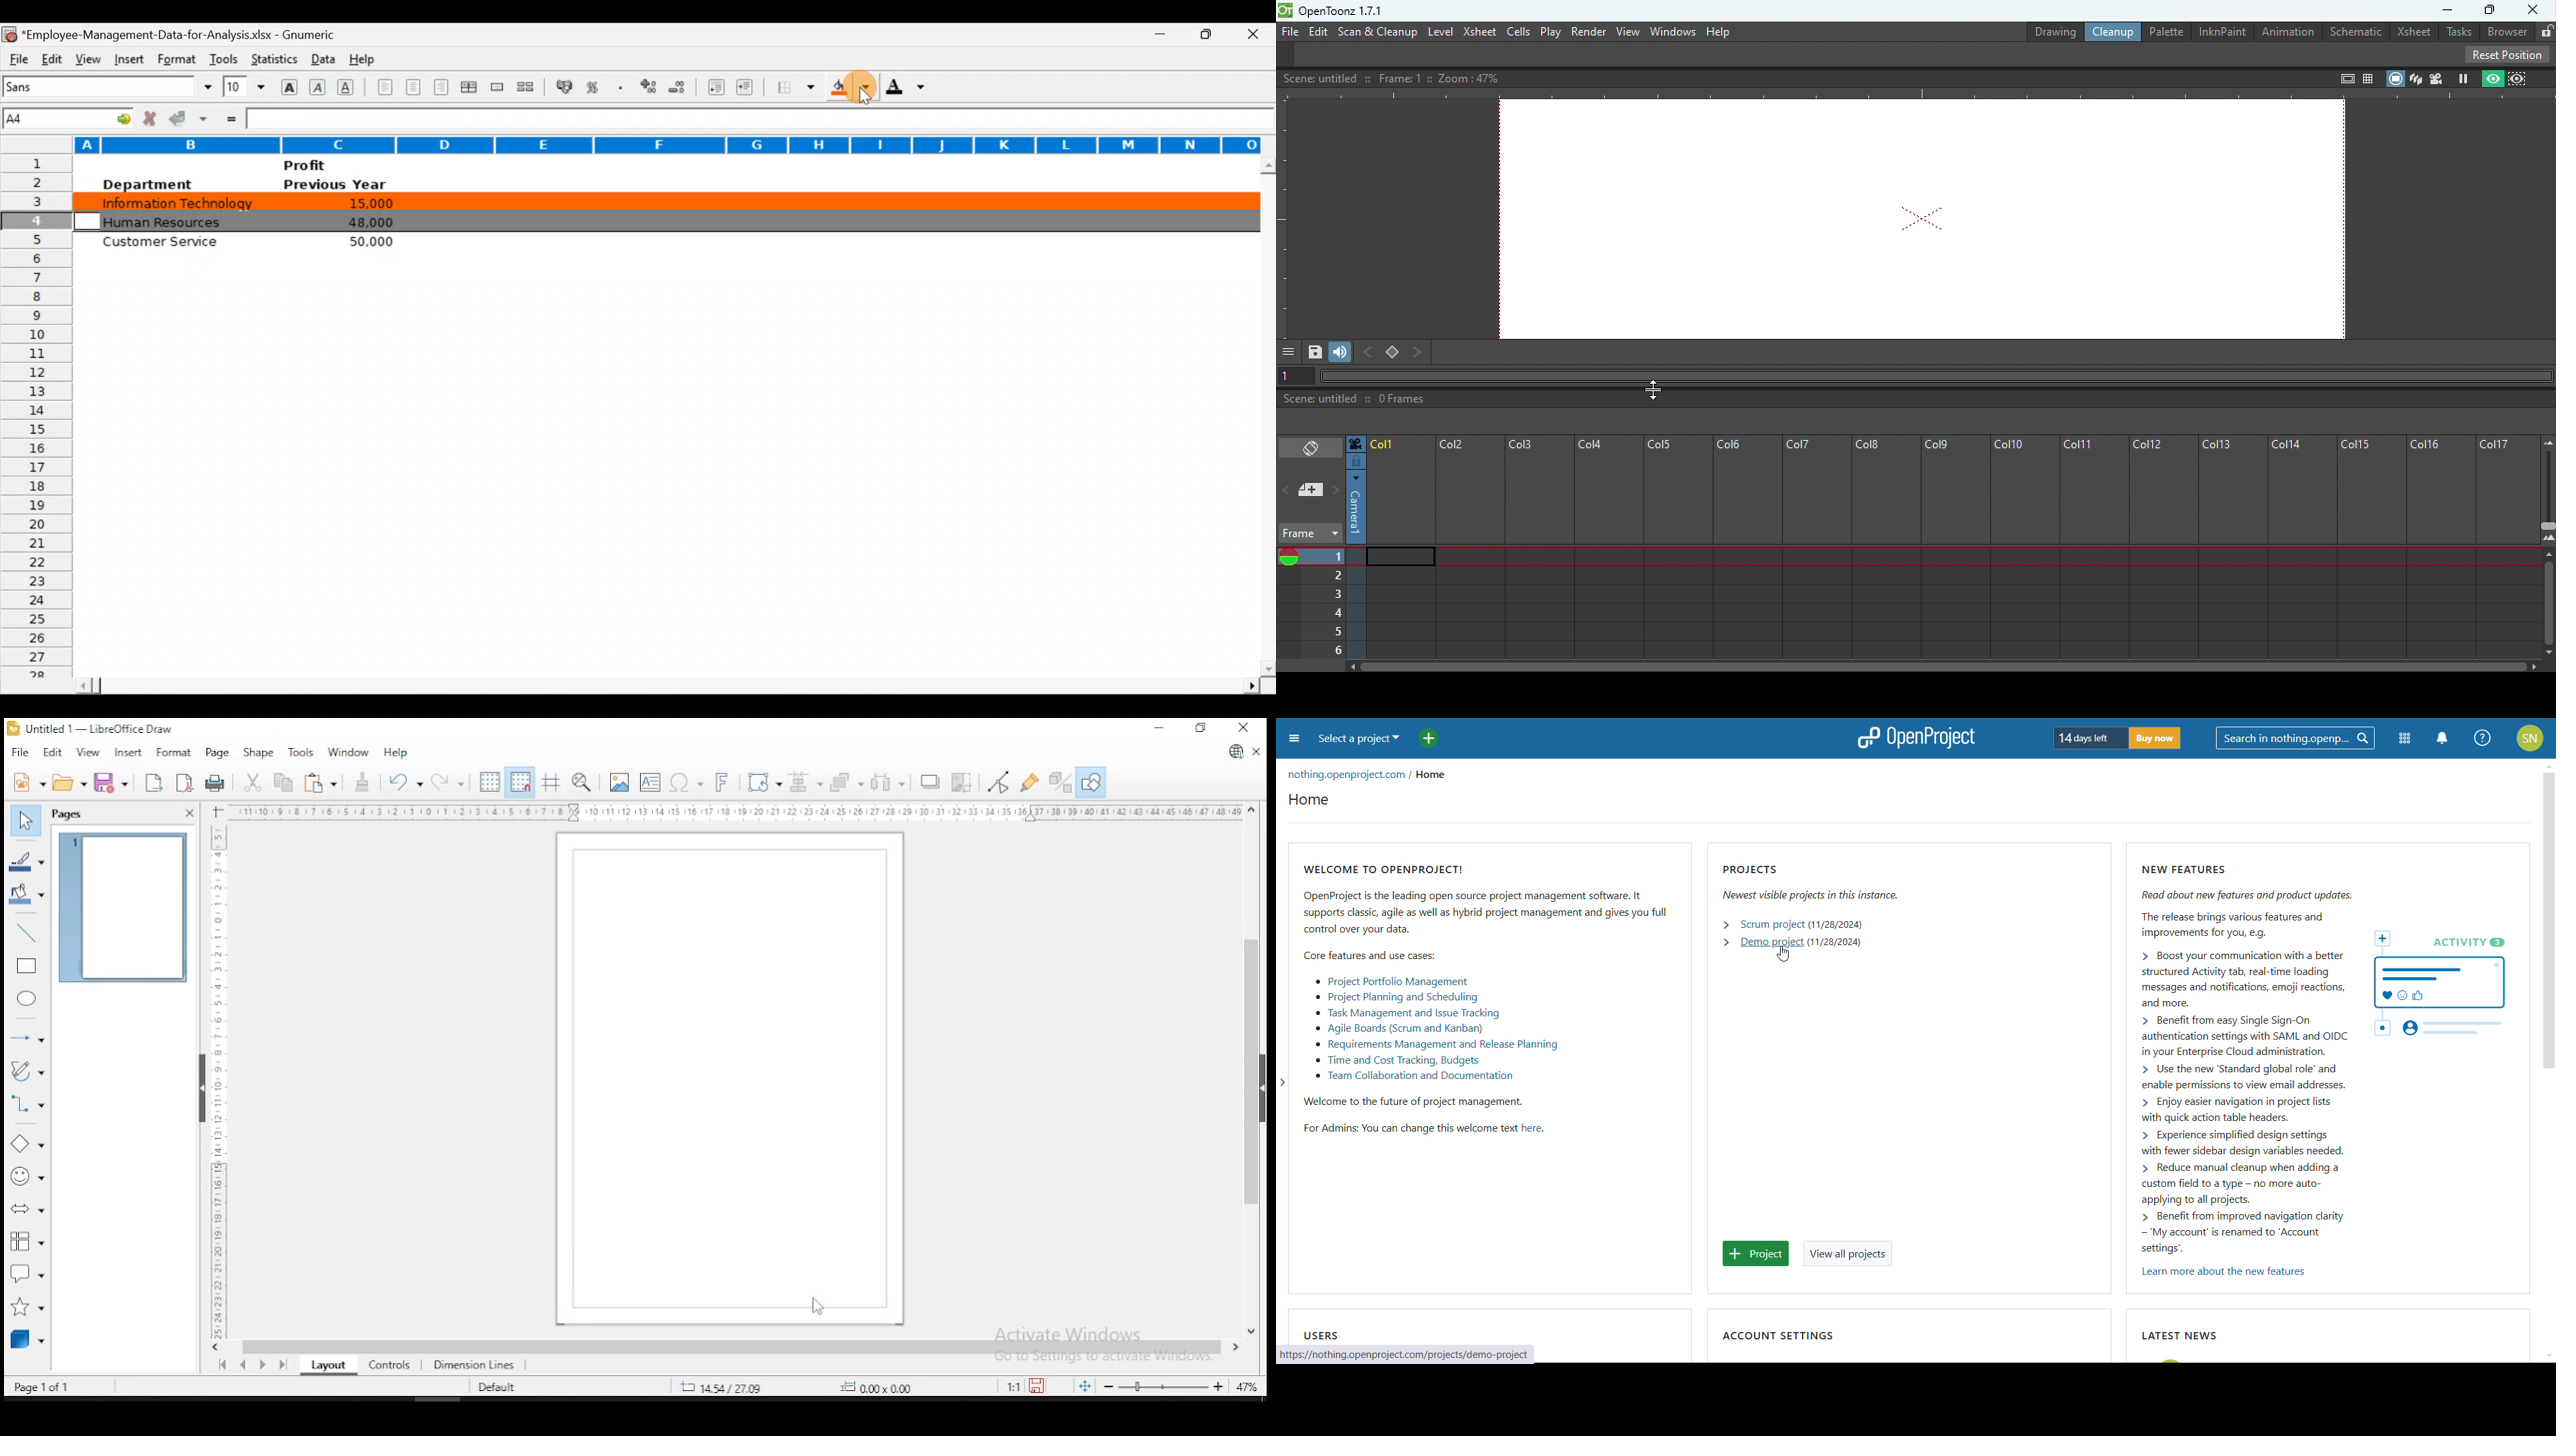 The image size is (2576, 1456). Describe the element at coordinates (496, 88) in the screenshot. I see `Merge a range of cells` at that location.